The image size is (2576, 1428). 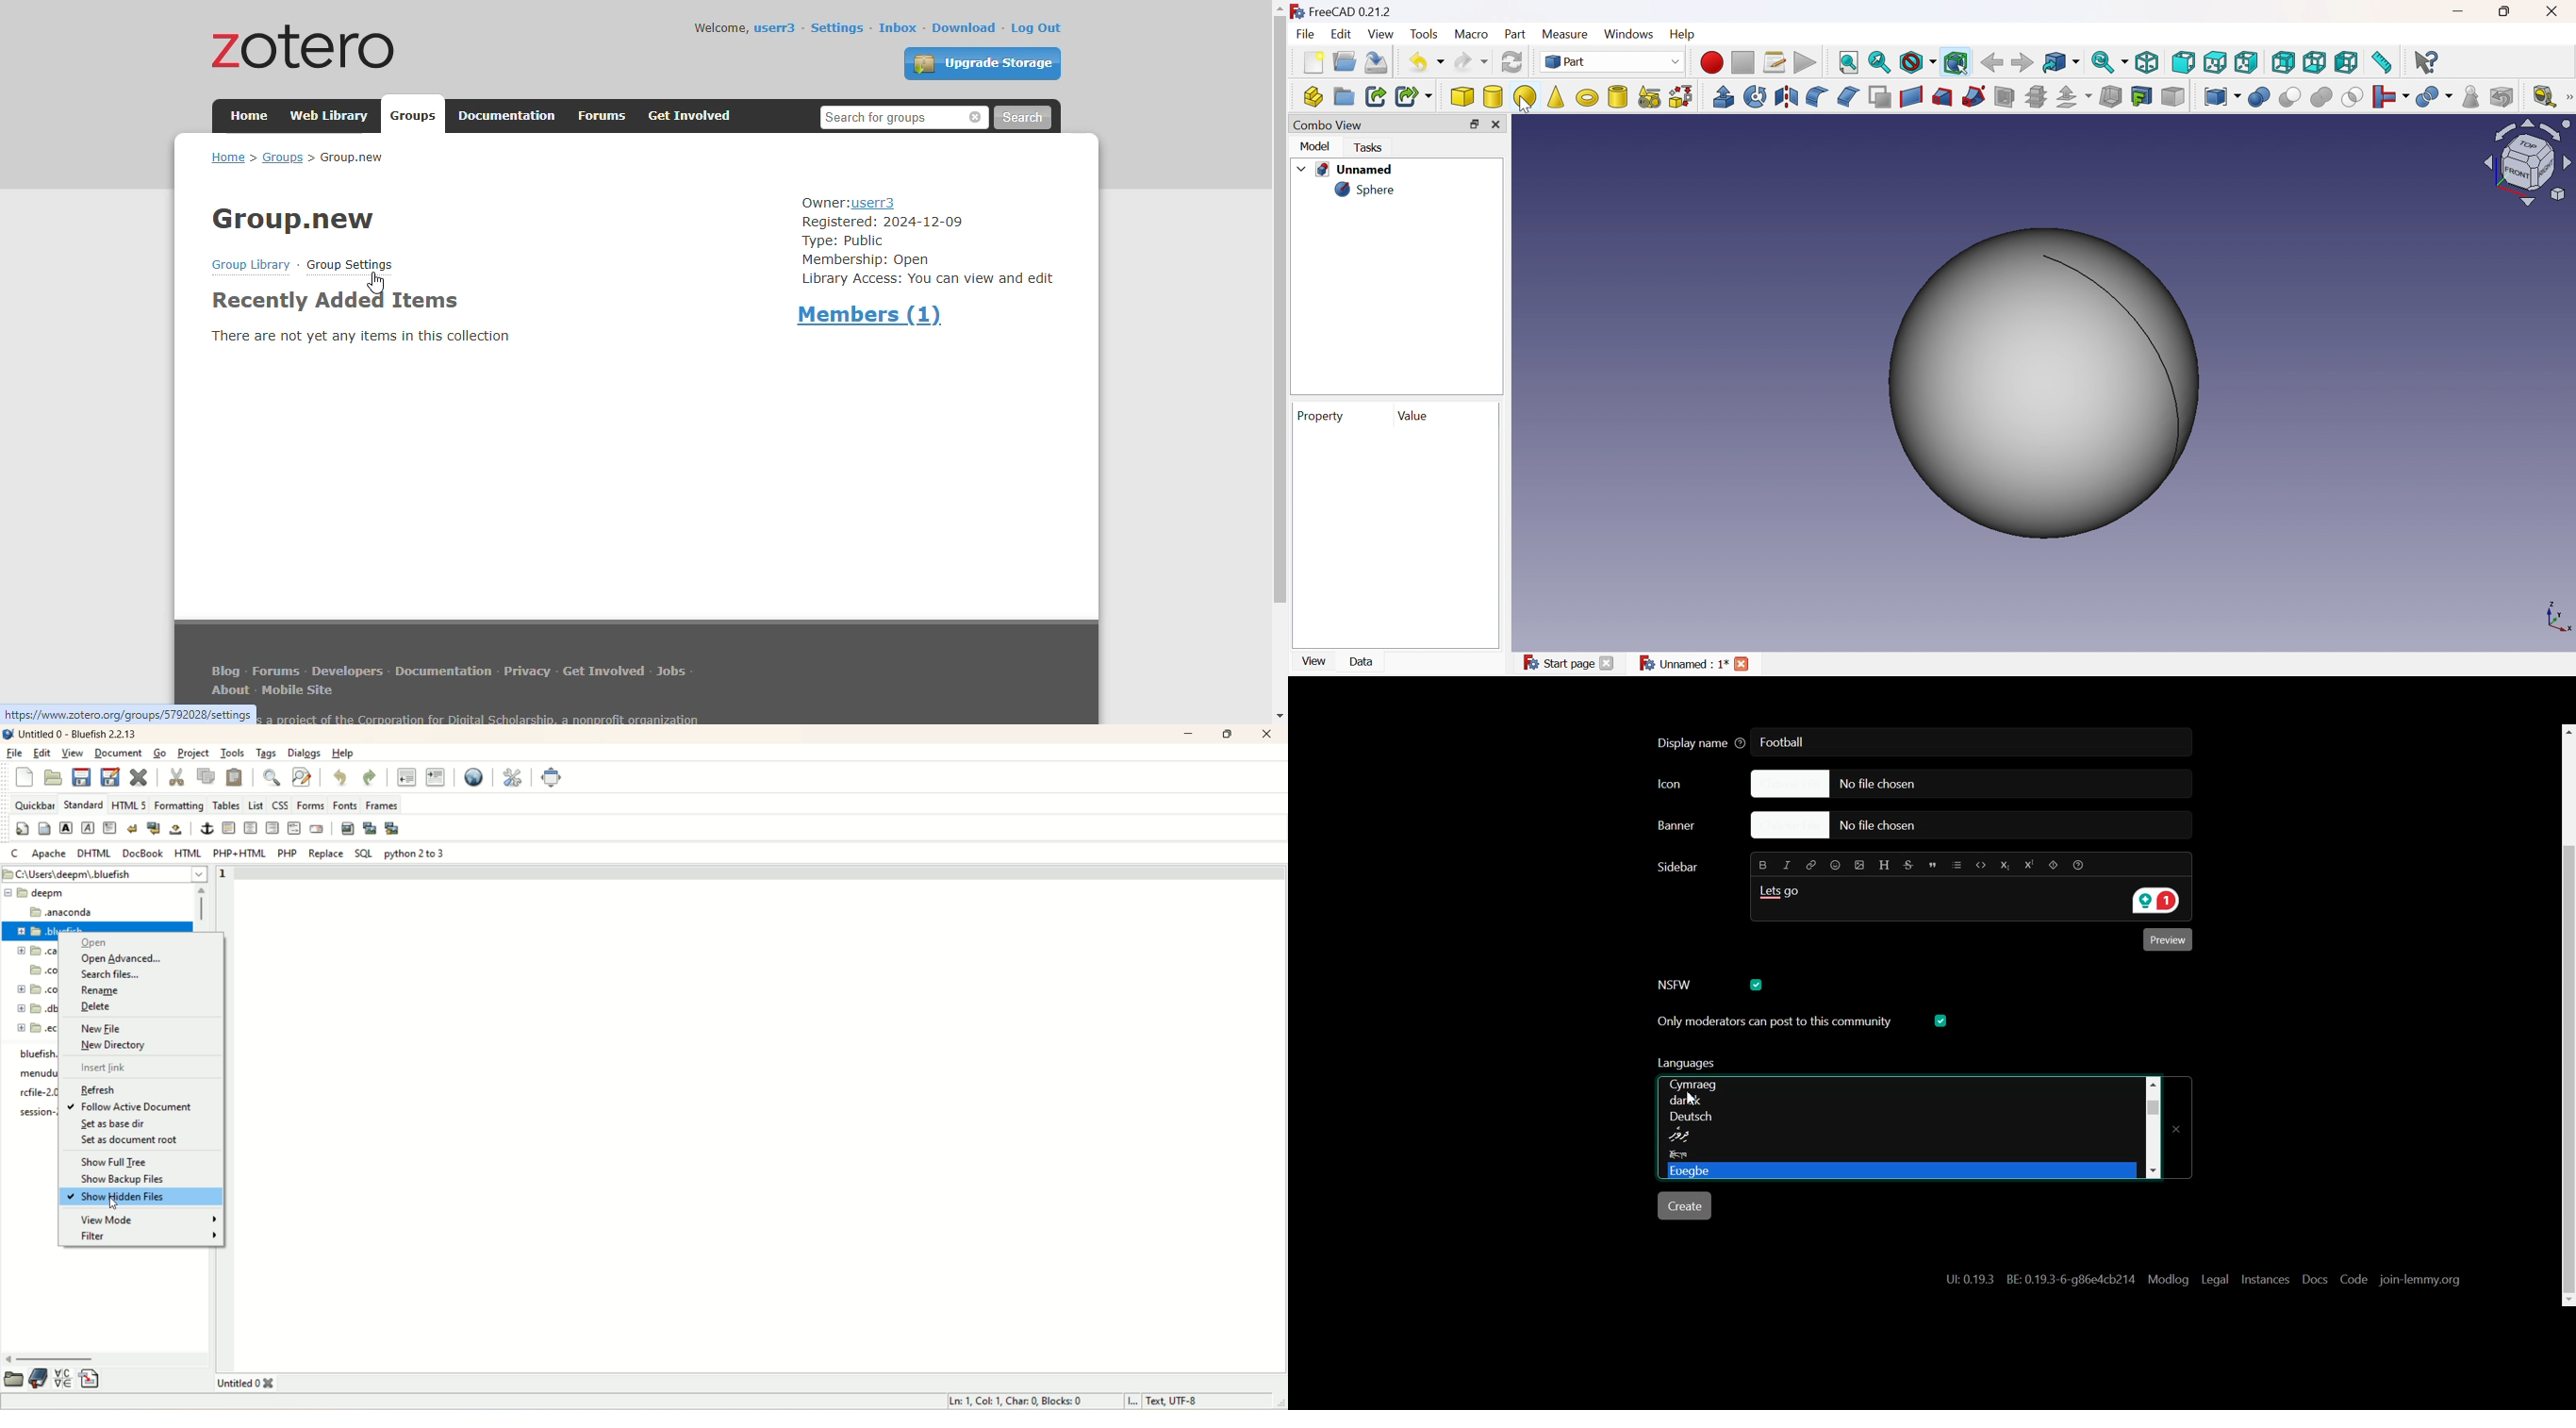 What do you see at coordinates (1804, 1065) in the screenshot?
I see `Only moderators can post to this community` at bounding box center [1804, 1065].